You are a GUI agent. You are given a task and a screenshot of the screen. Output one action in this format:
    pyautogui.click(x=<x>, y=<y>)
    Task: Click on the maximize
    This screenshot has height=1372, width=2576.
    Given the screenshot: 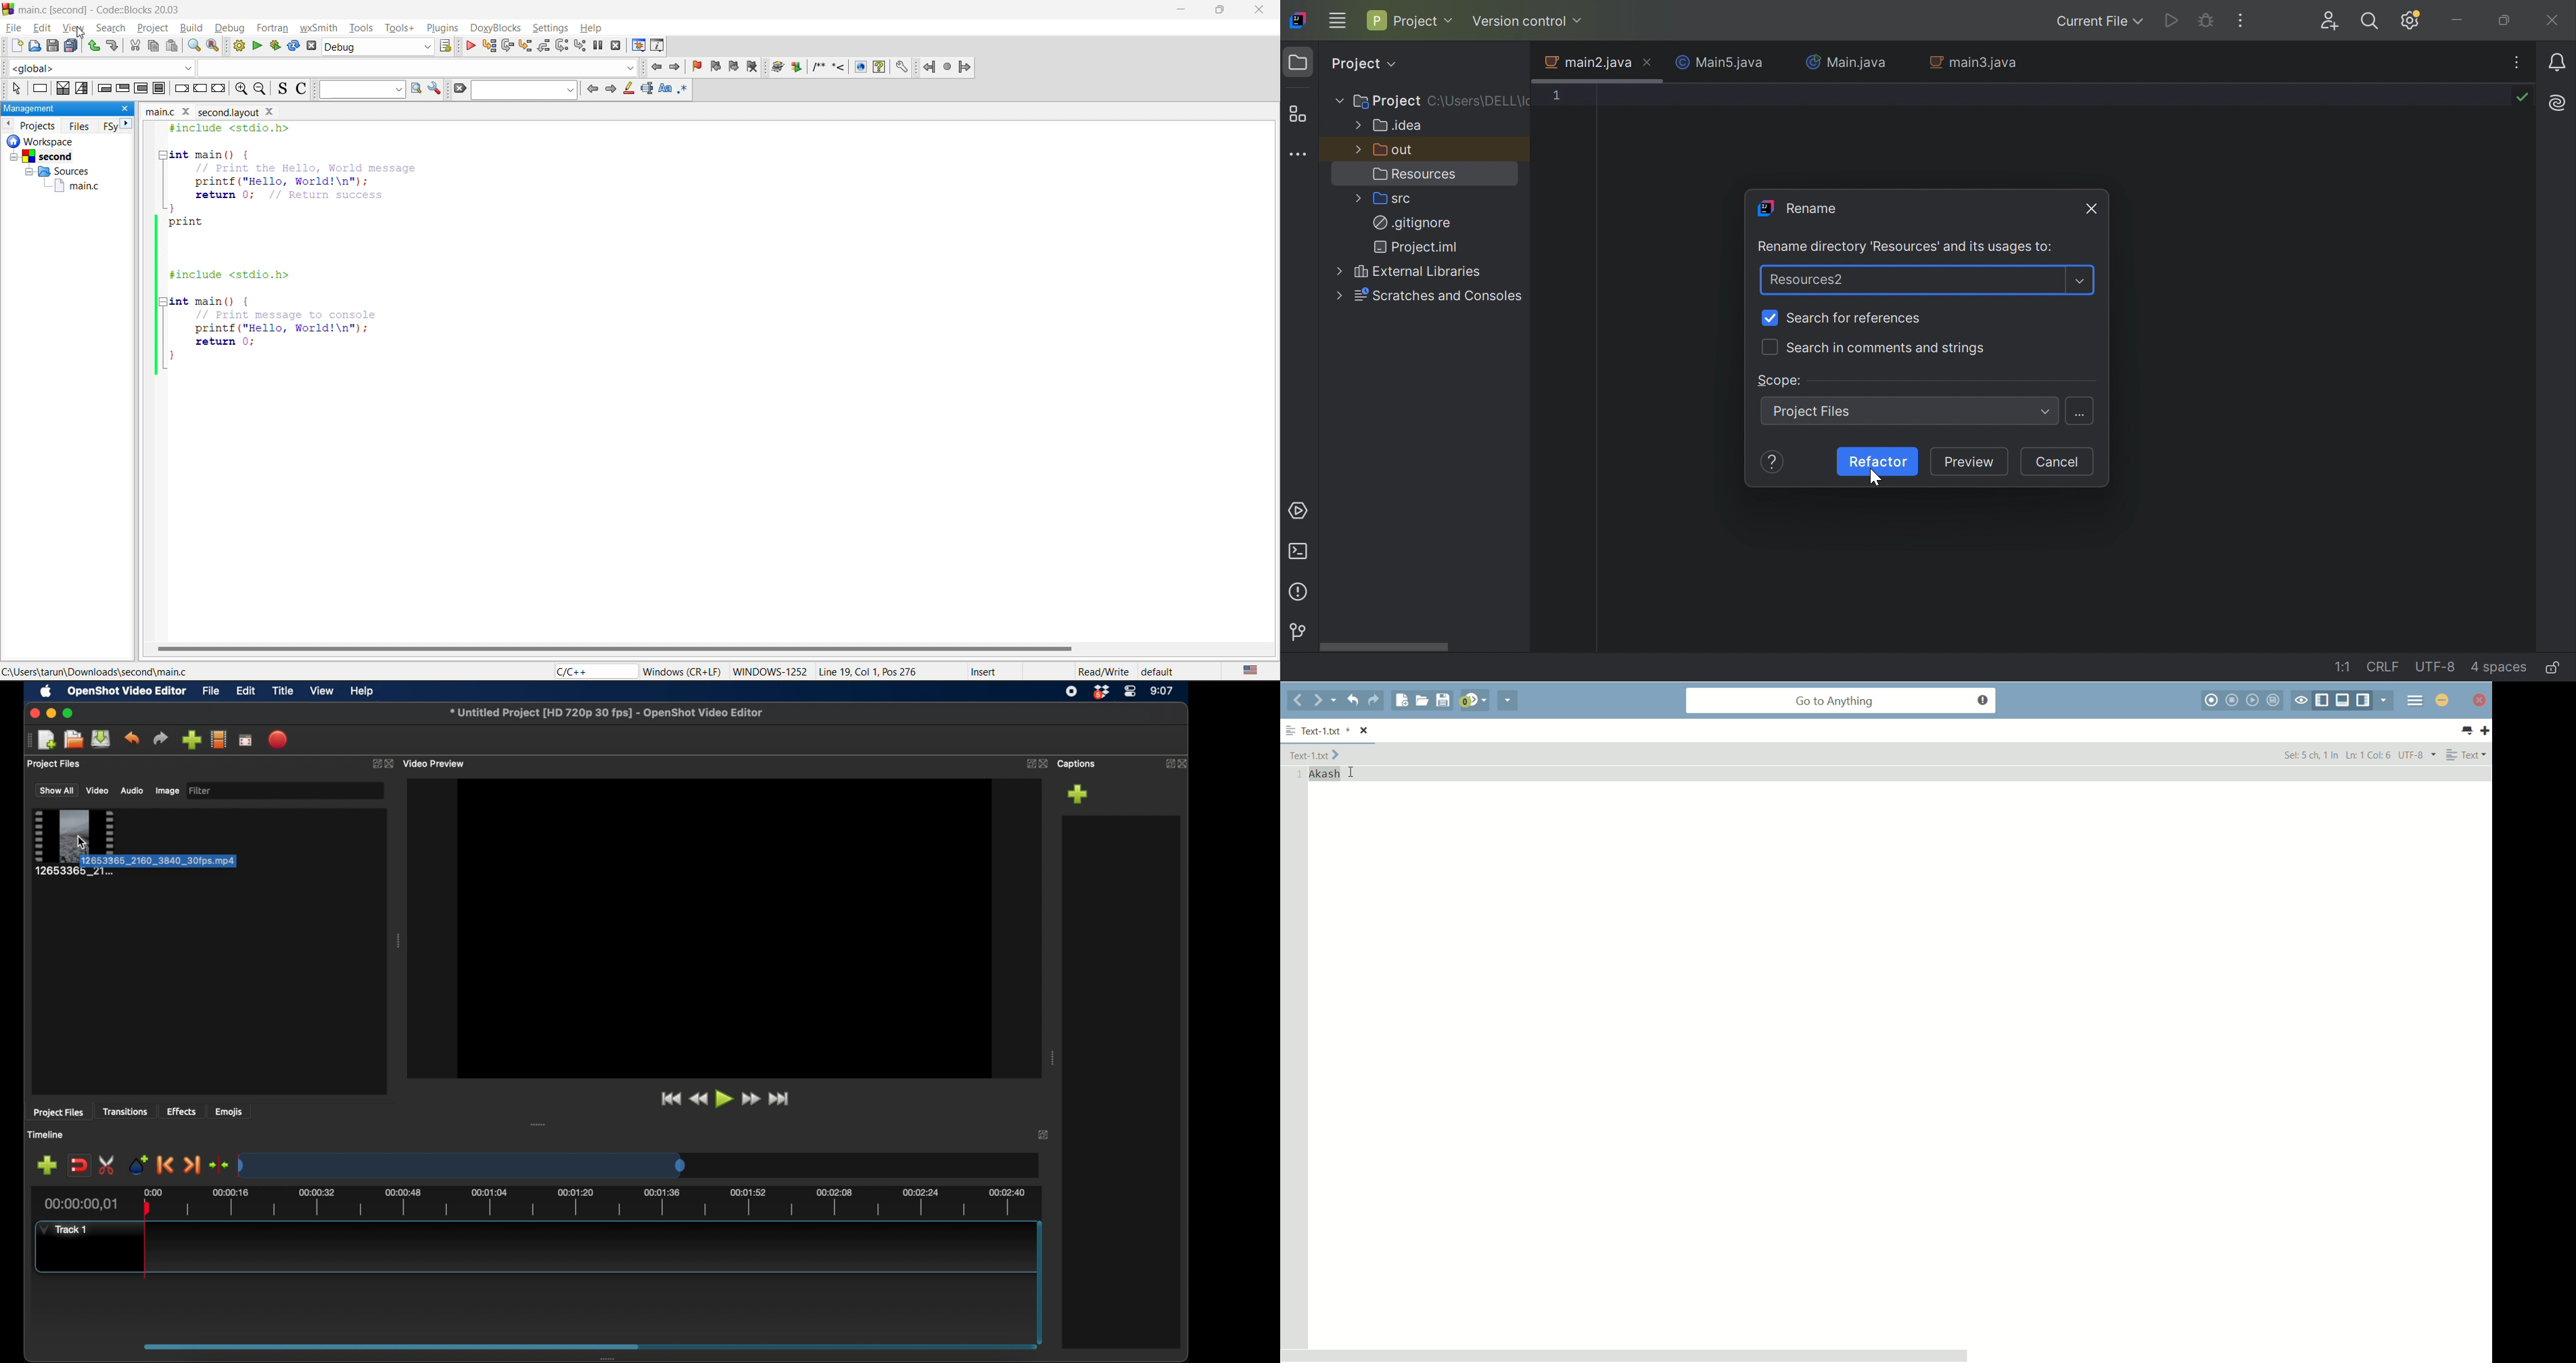 What is the action you would take?
    pyautogui.click(x=69, y=713)
    